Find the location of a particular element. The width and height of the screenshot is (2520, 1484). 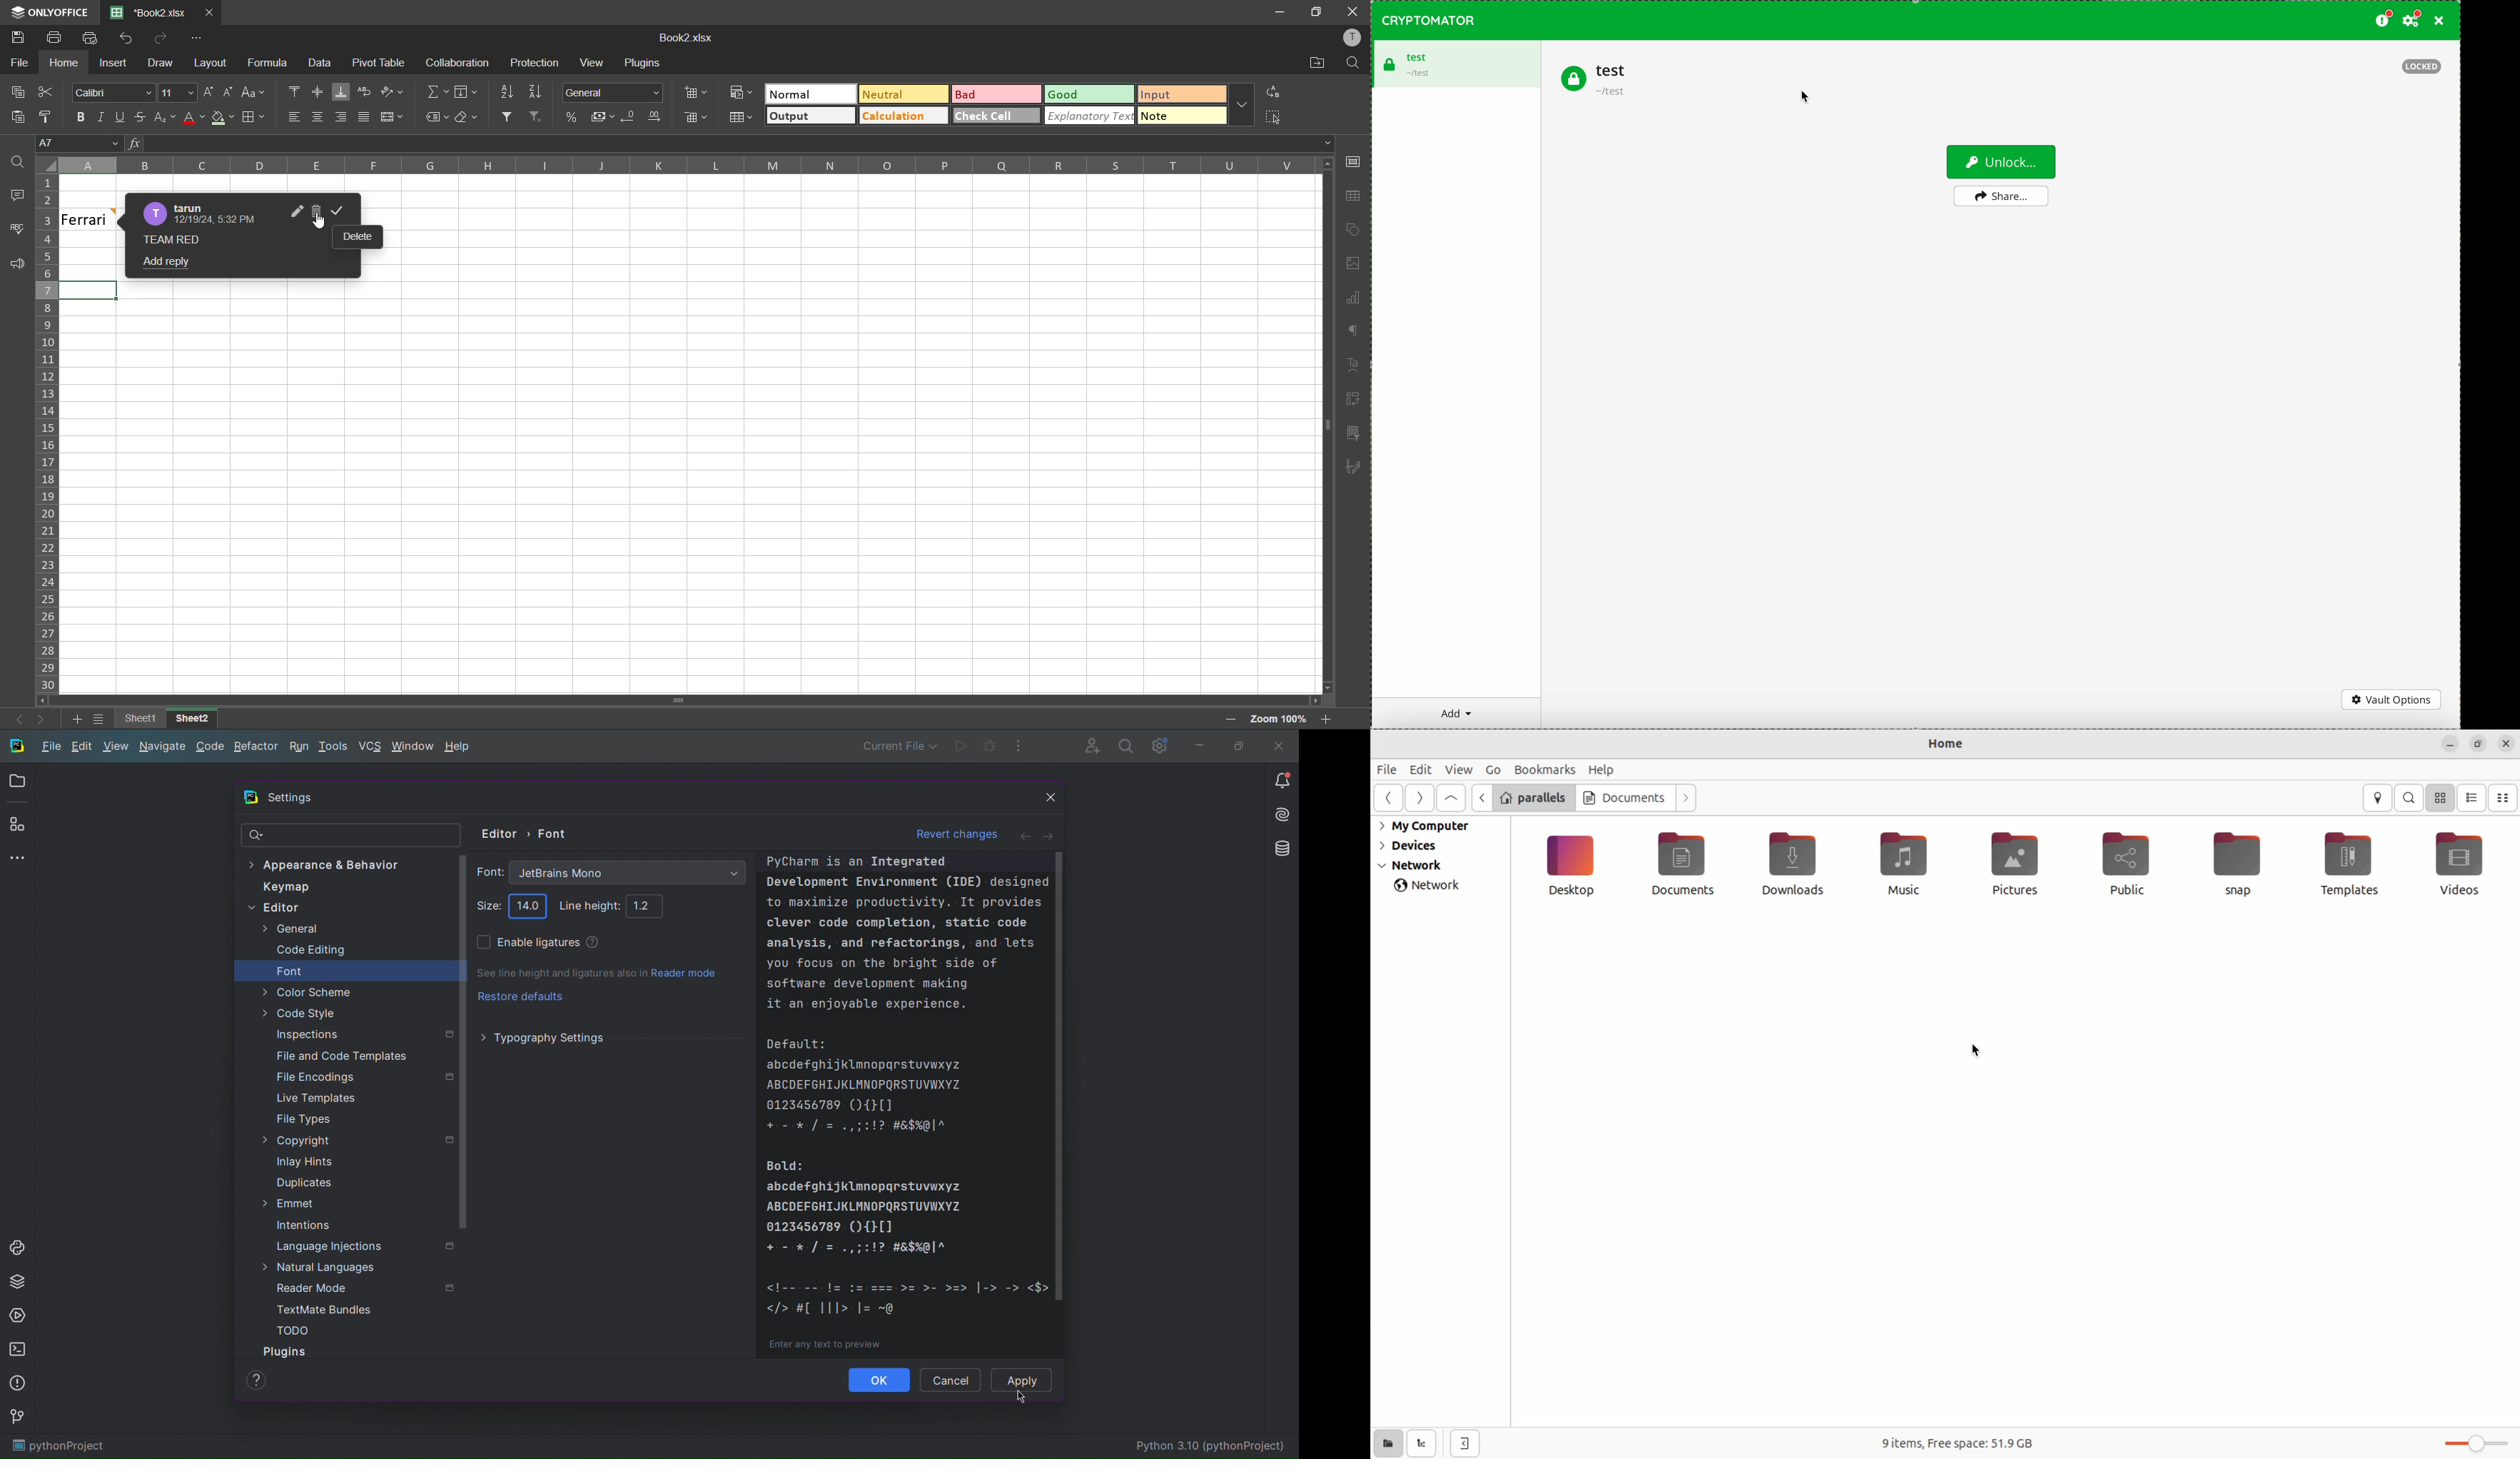

Find is located at coordinates (1355, 61).